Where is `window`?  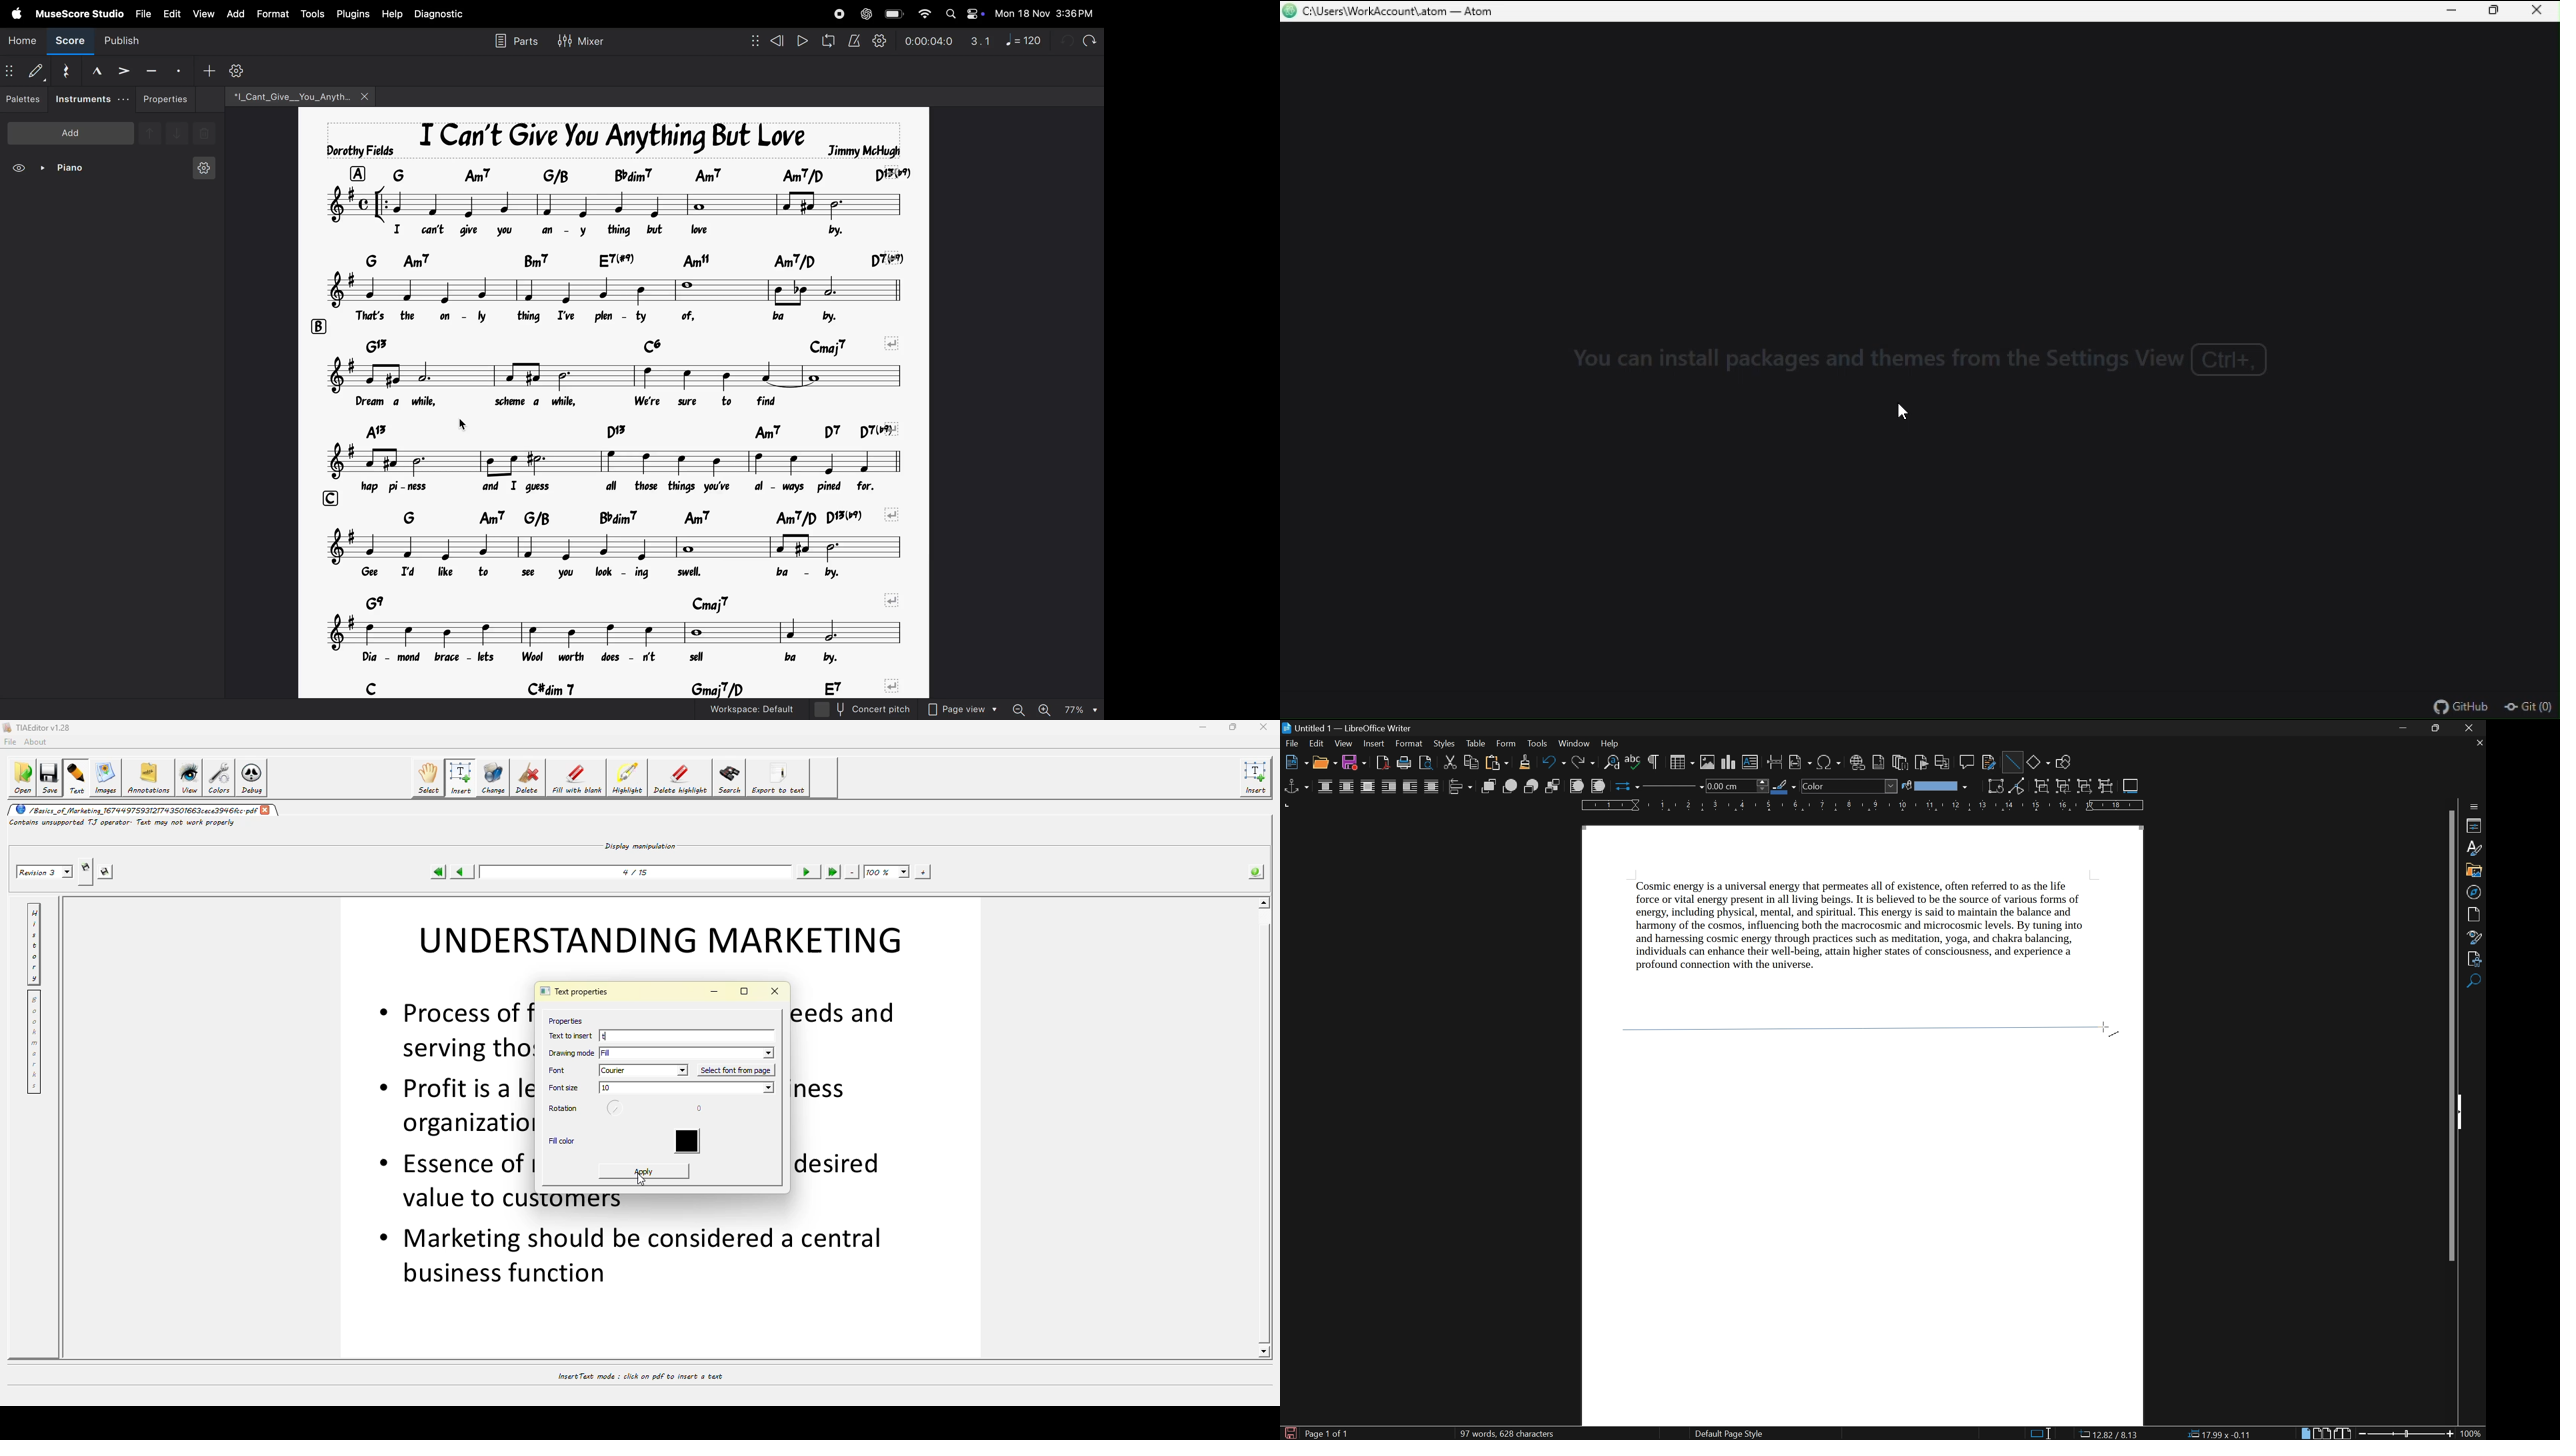 window is located at coordinates (1574, 743).